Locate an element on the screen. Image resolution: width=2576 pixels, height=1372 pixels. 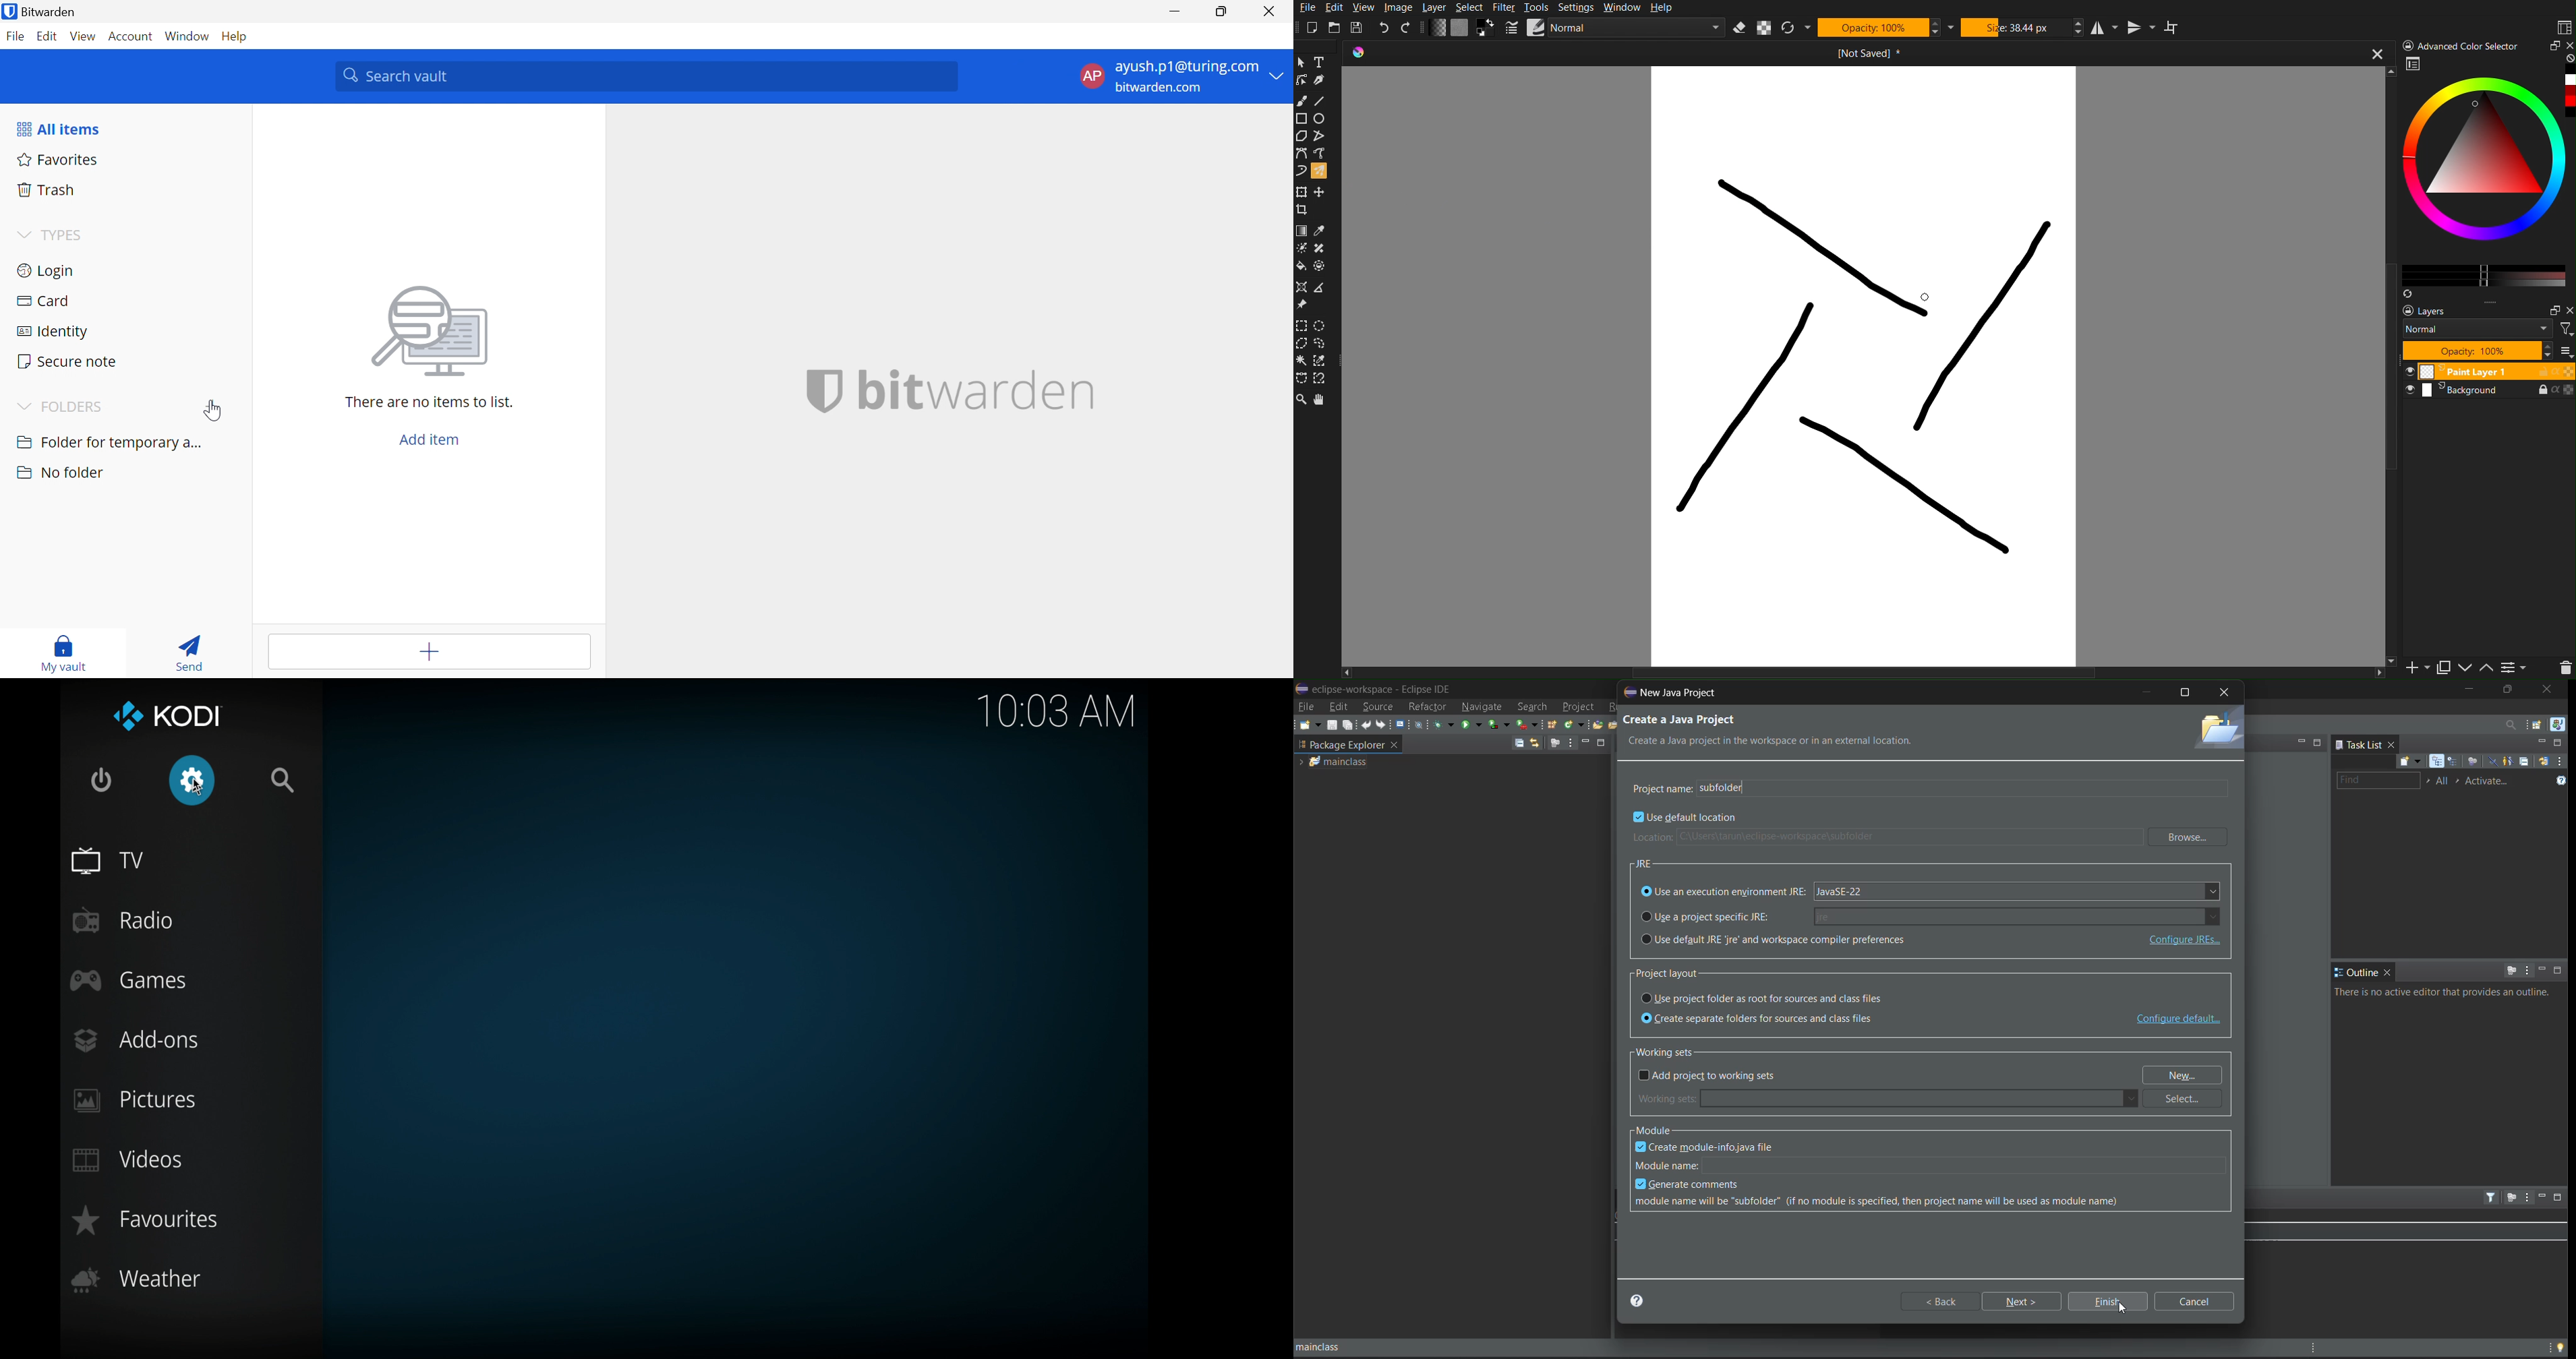
Kaleidoscopic Brush is located at coordinates (1869, 365).